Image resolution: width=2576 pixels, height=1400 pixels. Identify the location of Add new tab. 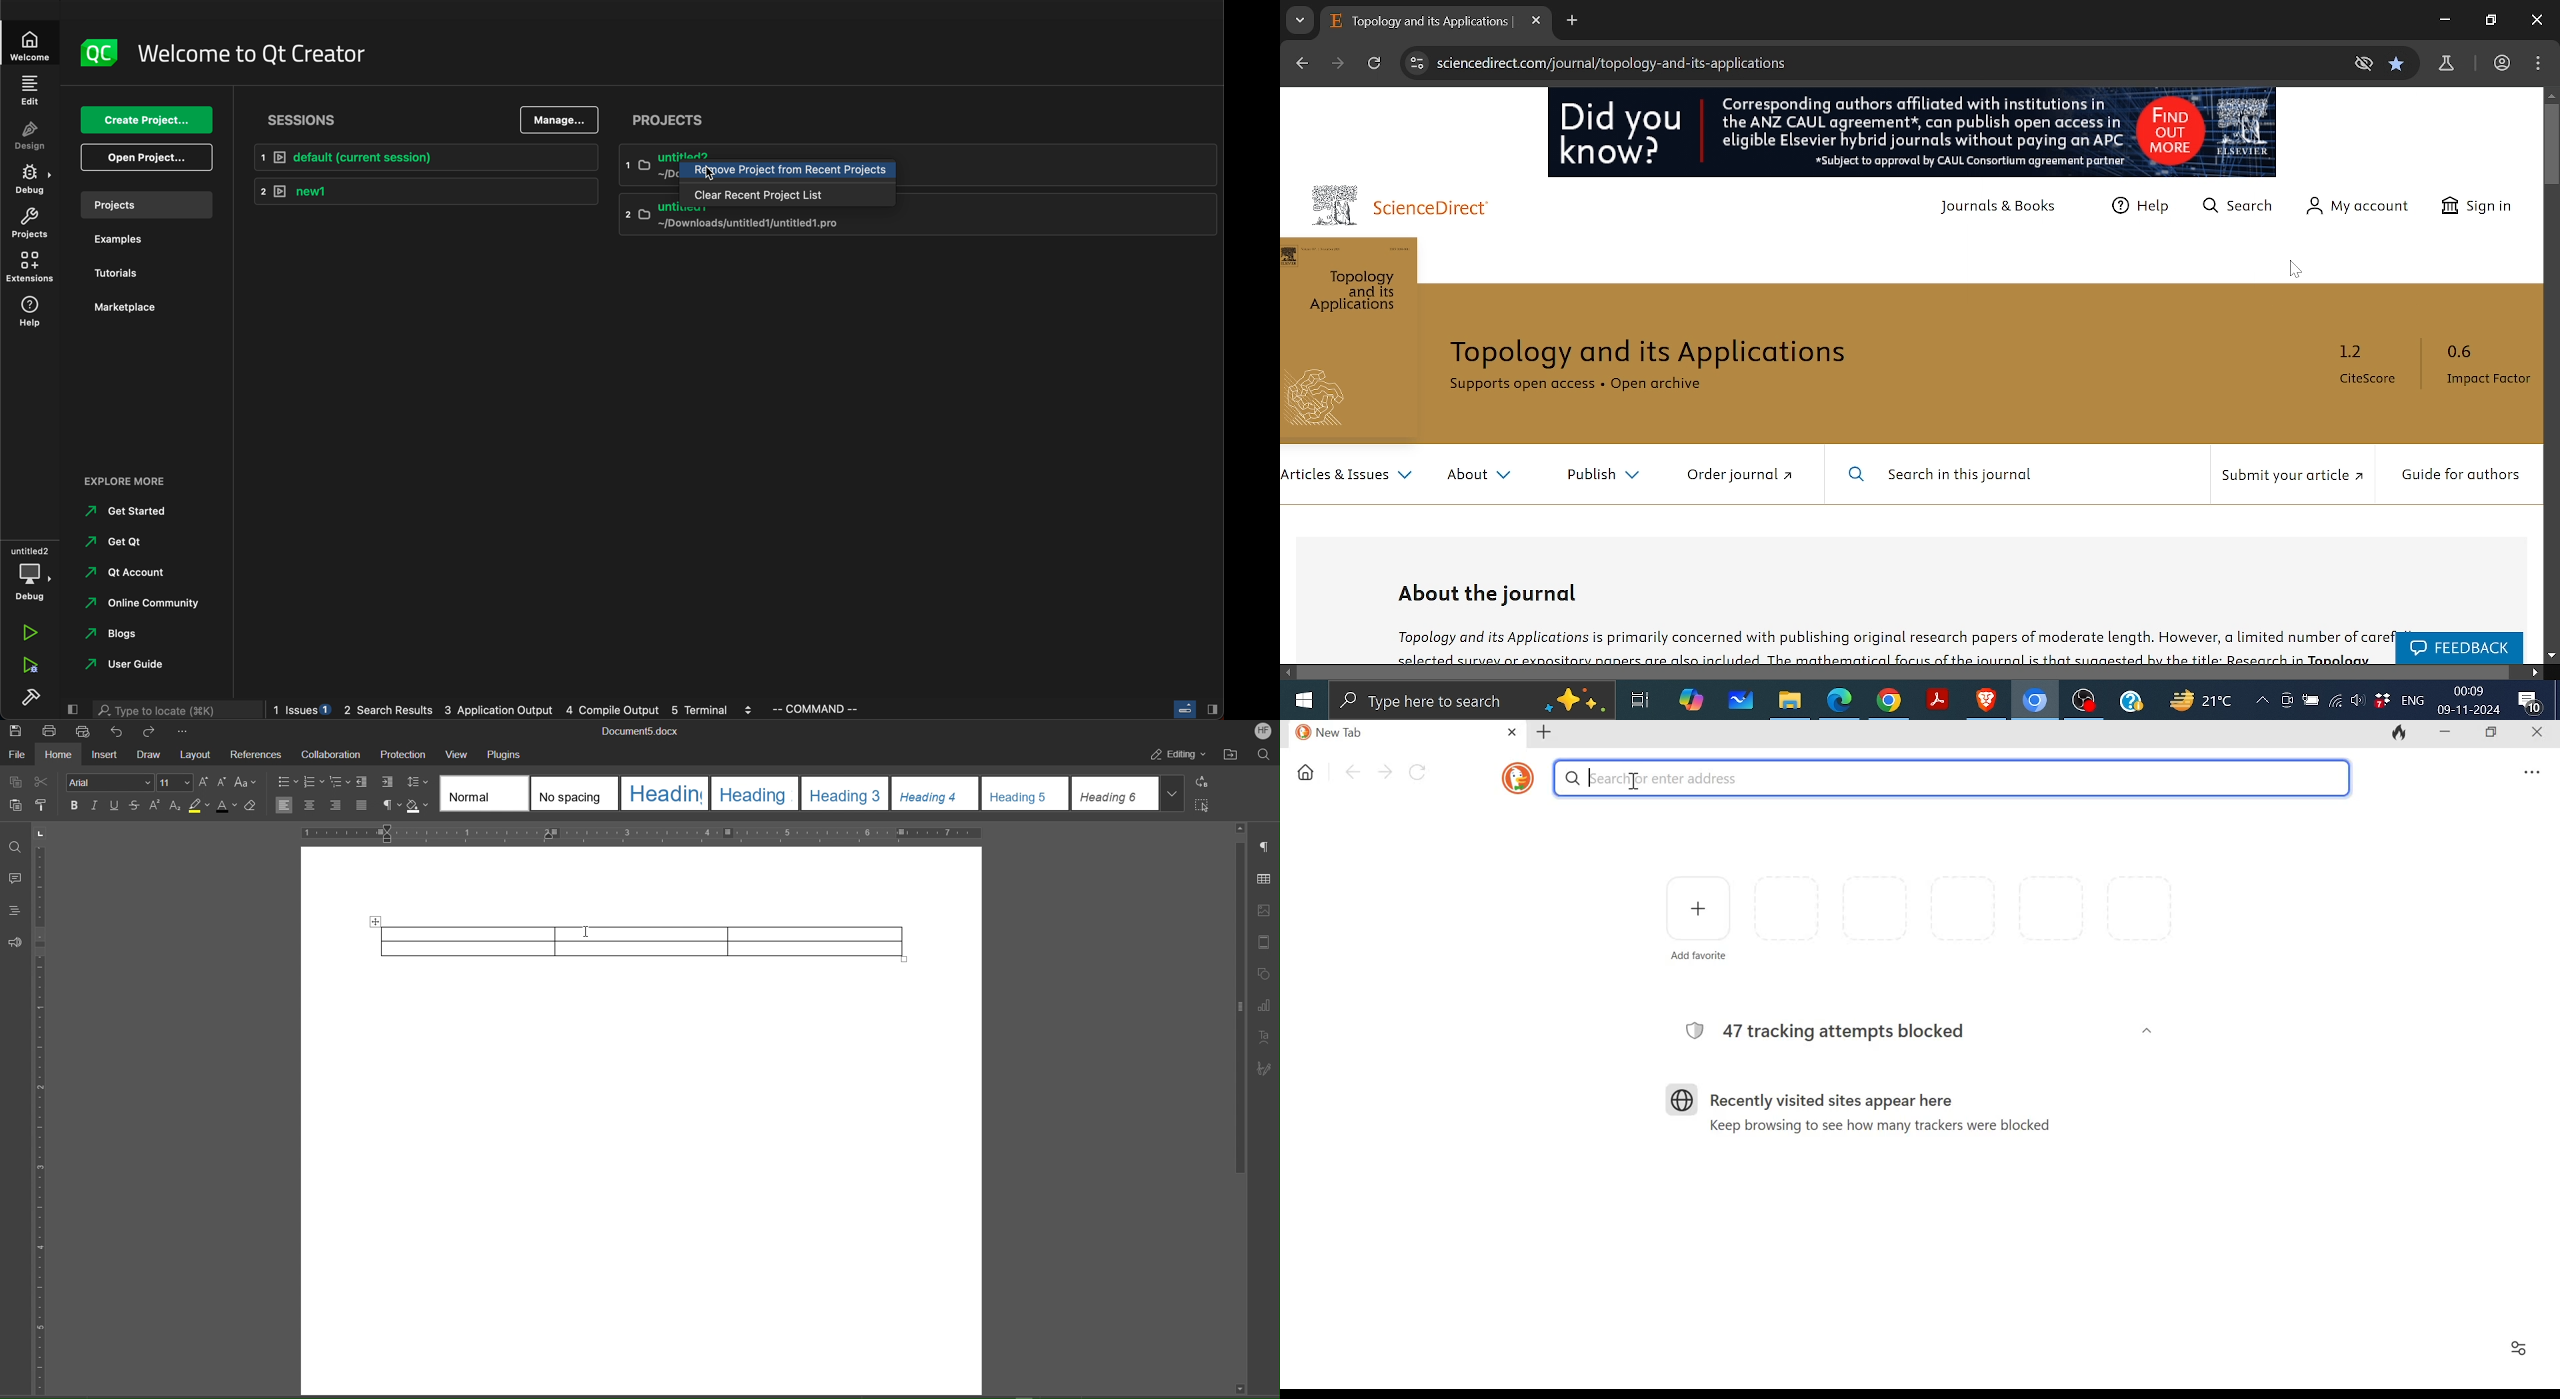
(1547, 732).